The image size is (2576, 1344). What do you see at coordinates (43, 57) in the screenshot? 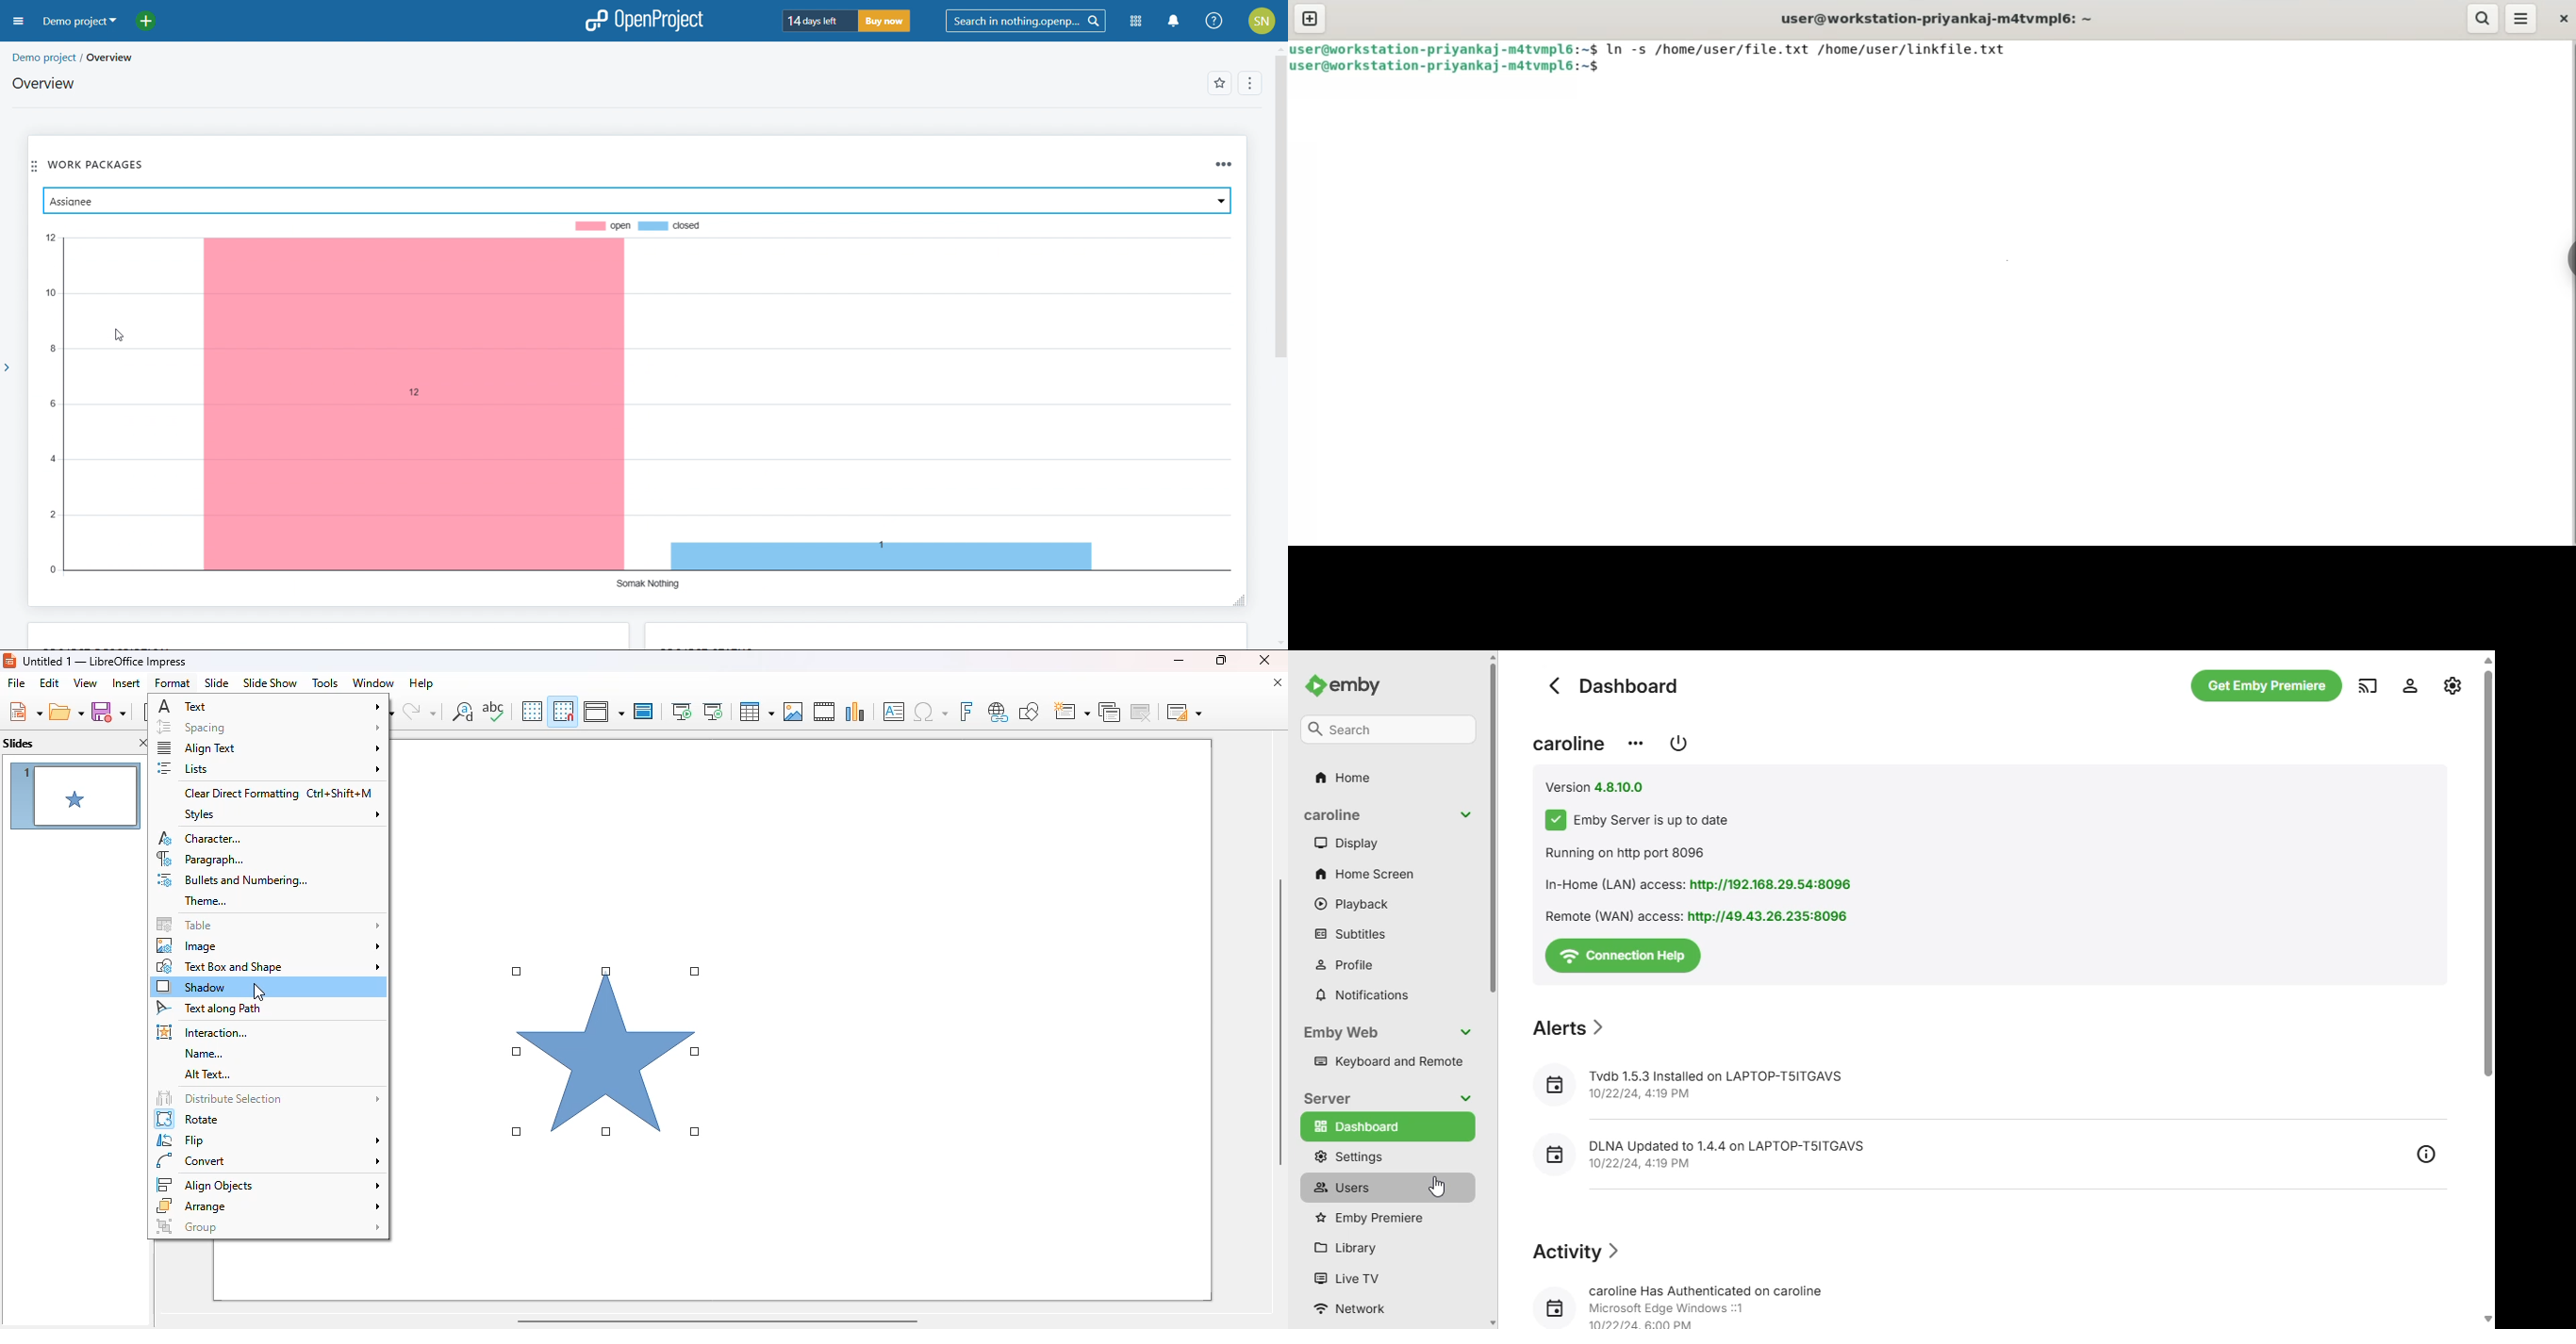
I see `demo project` at bounding box center [43, 57].